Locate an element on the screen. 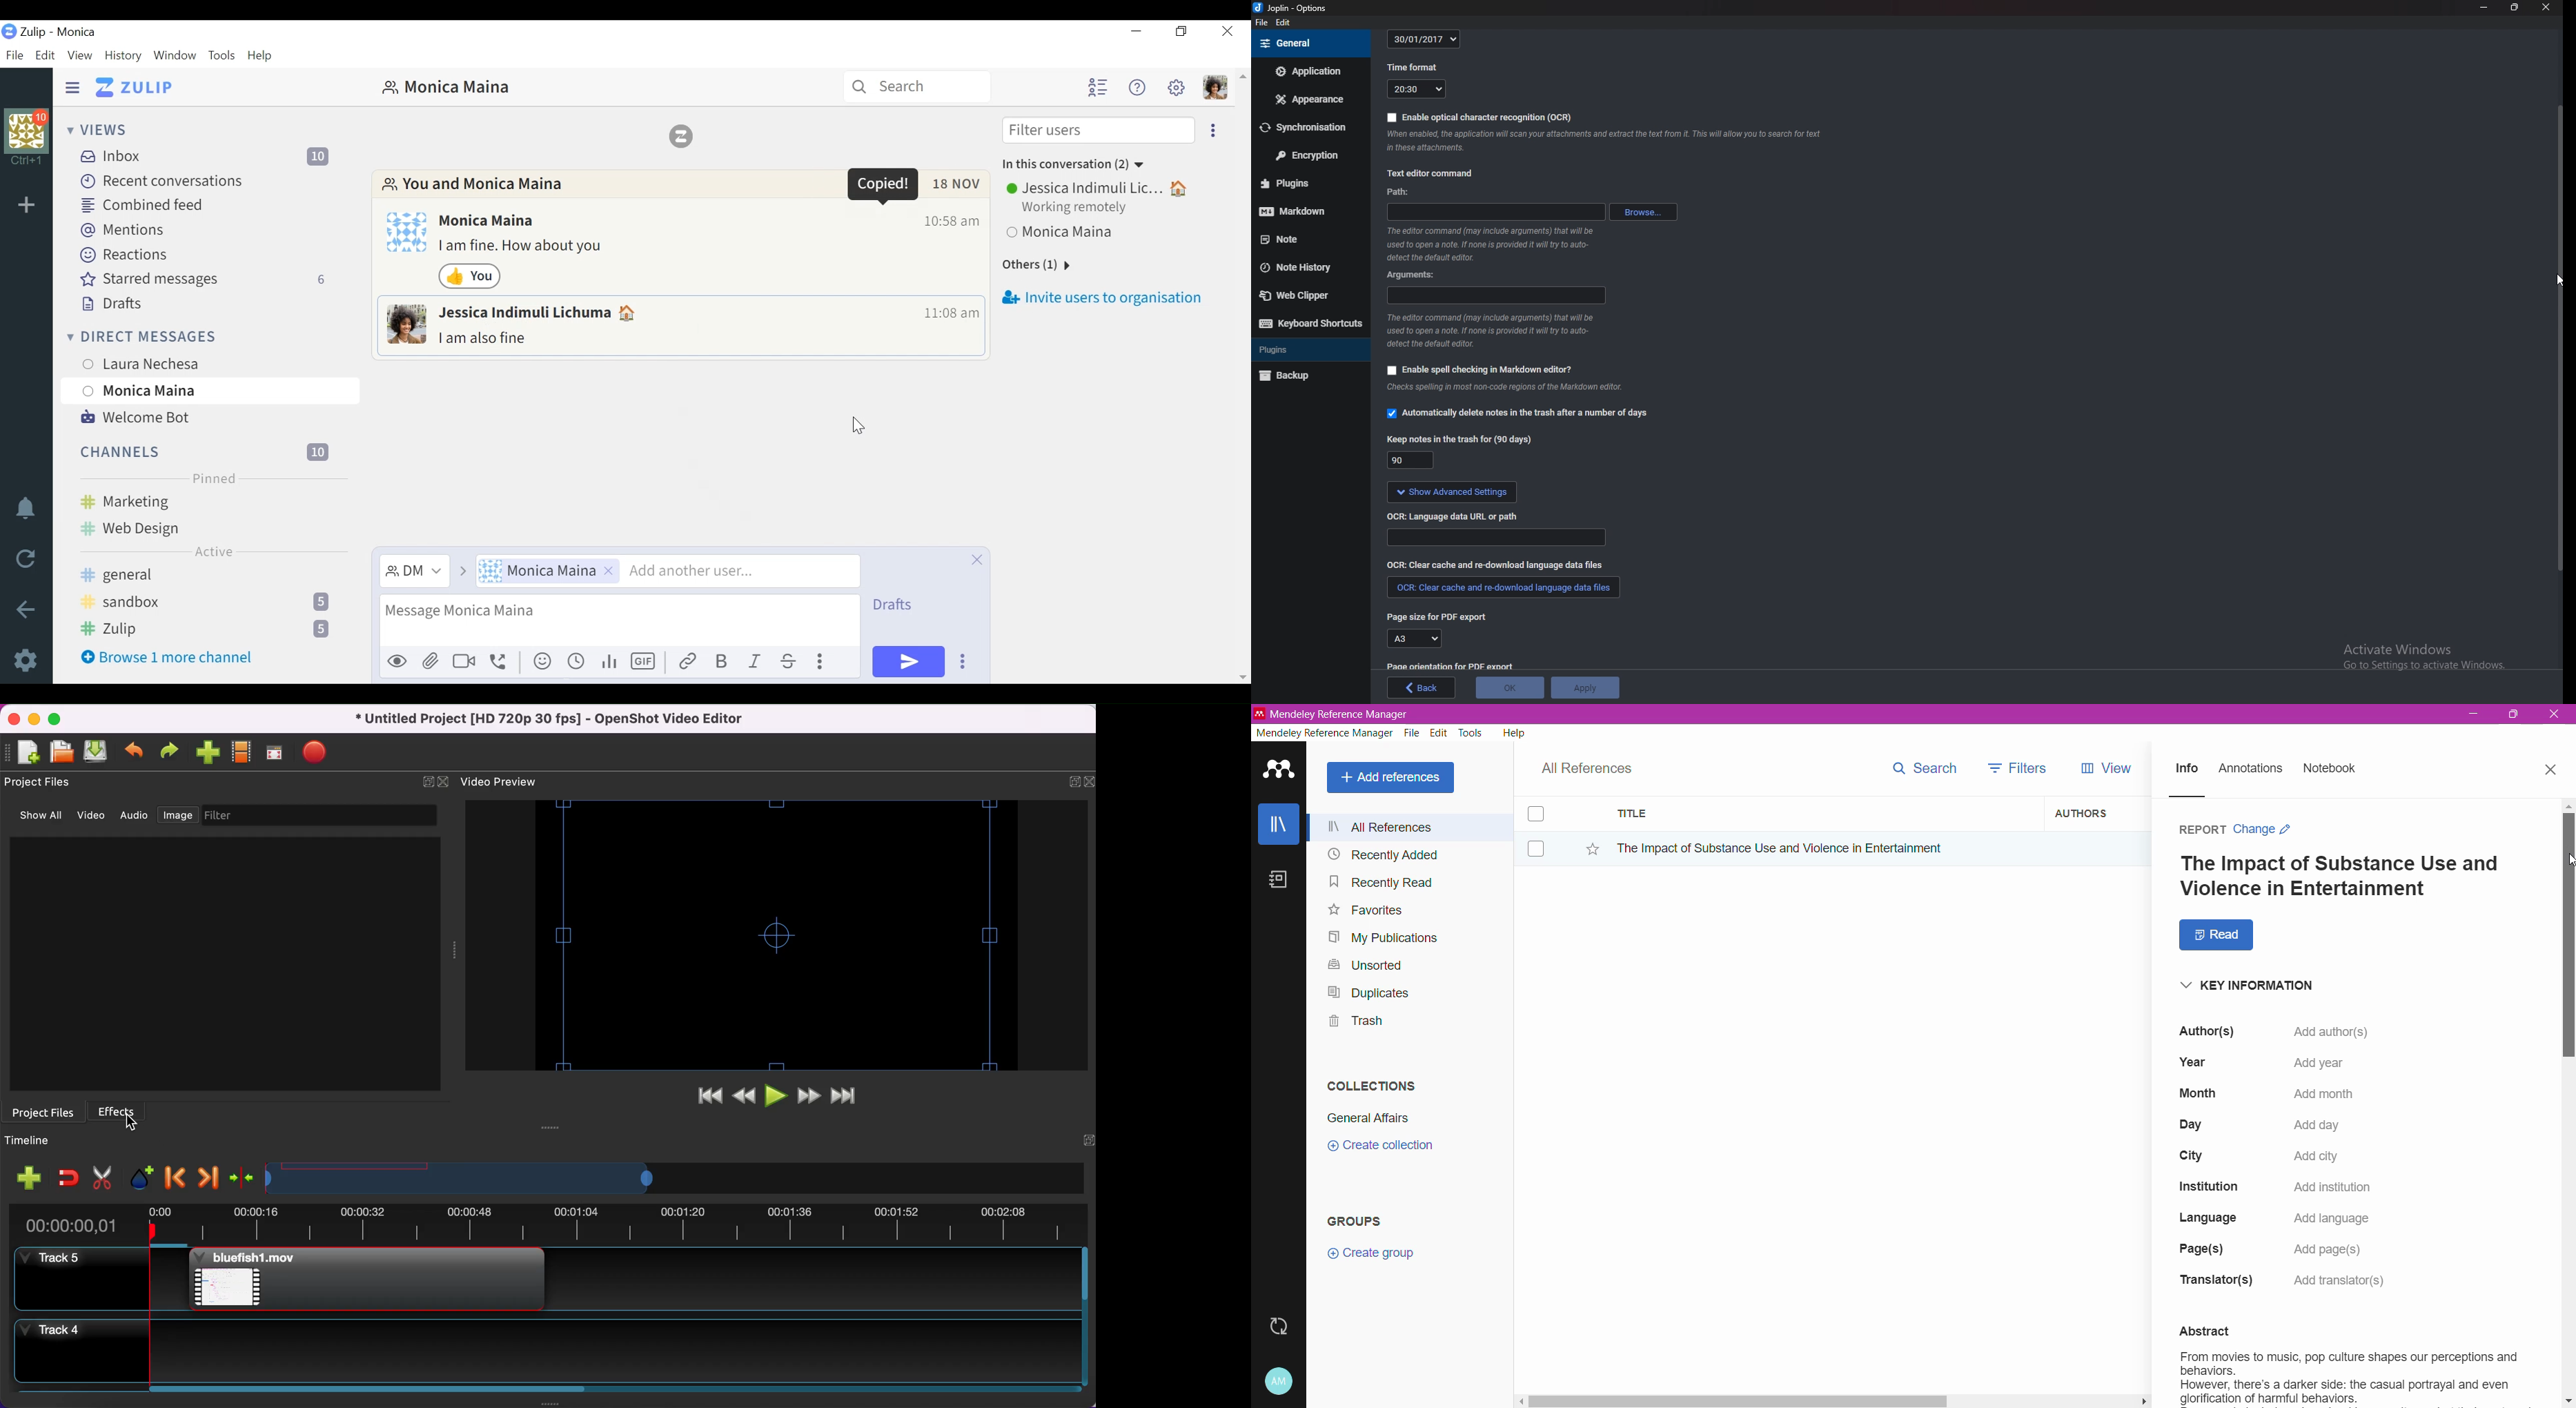  previous marker is located at coordinates (174, 1177).